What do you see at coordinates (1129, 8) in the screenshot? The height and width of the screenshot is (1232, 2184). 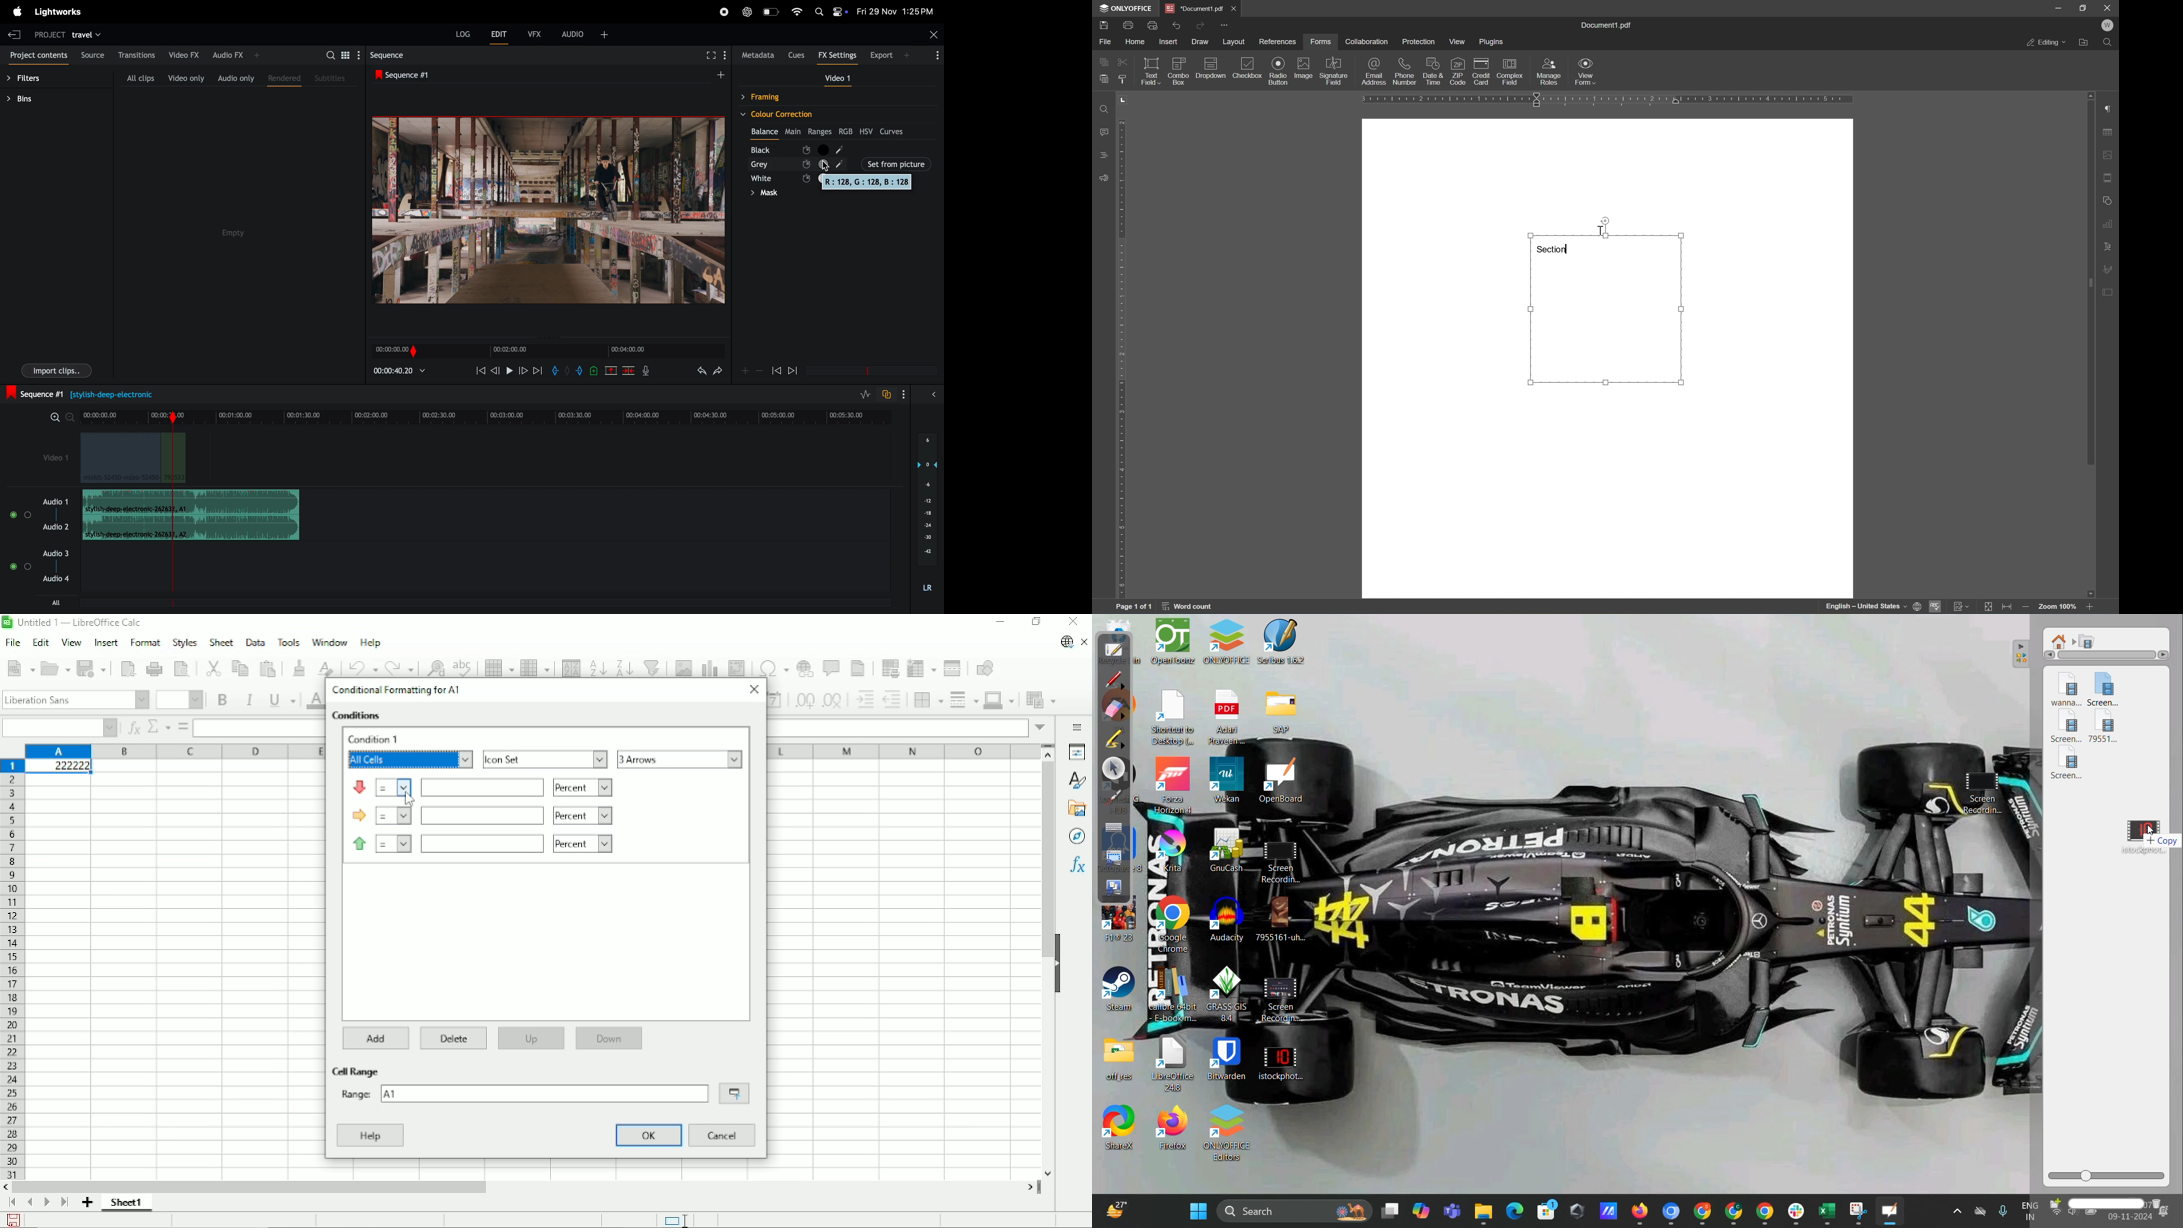 I see `ONLYOFFICE` at bounding box center [1129, 8].